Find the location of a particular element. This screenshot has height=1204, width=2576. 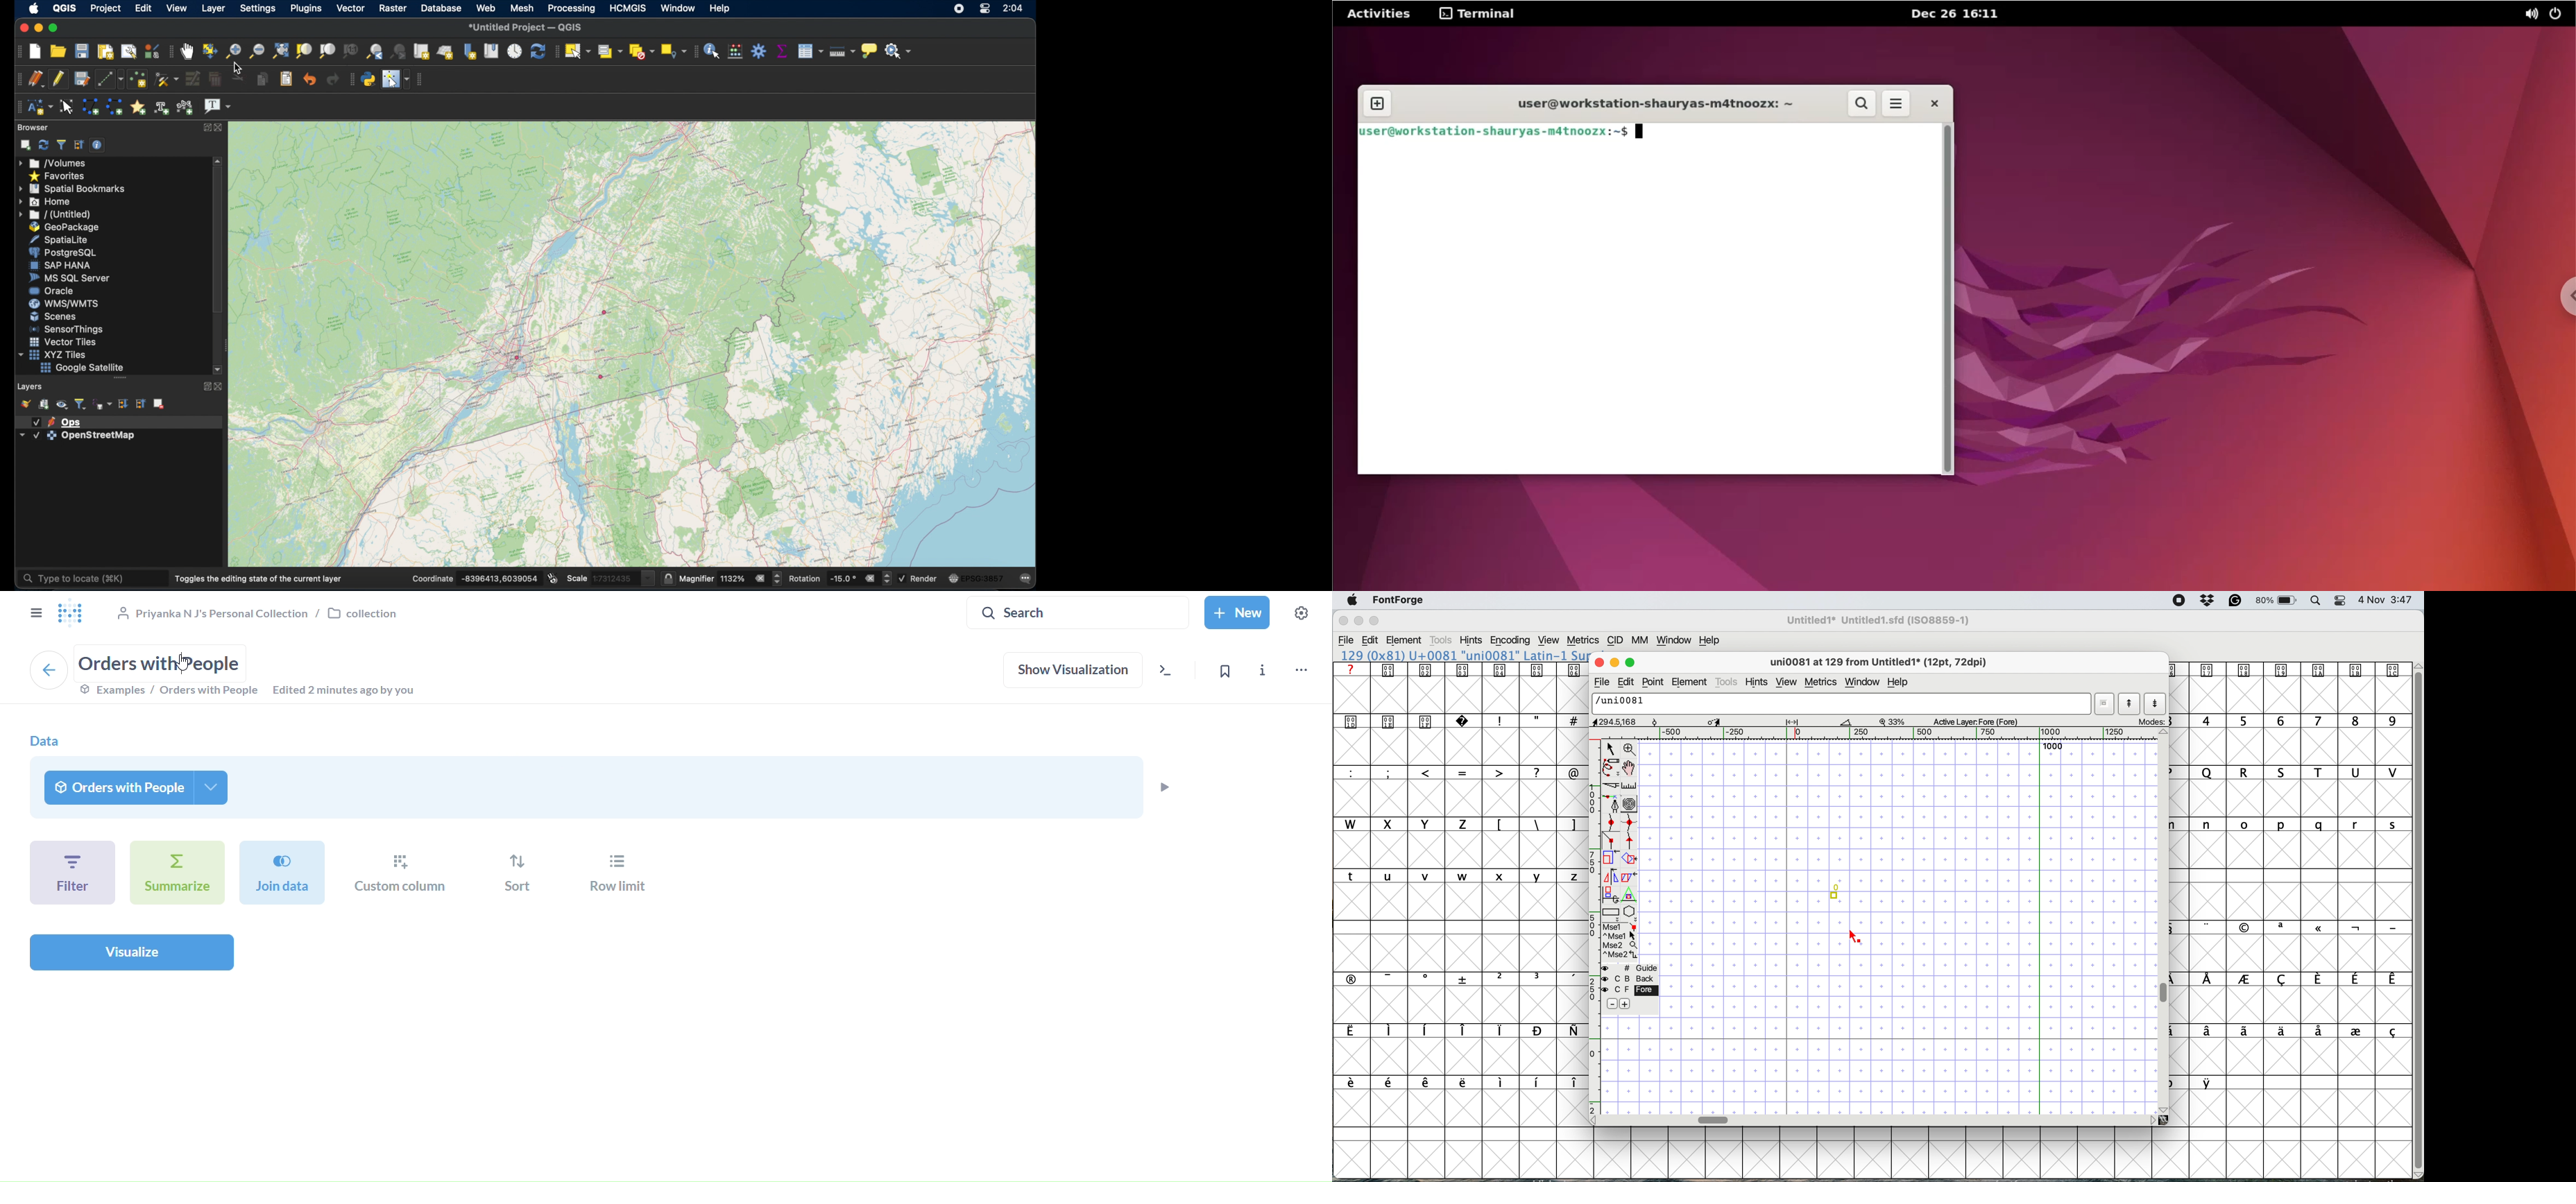

add point feature is located at coordinates (138, 79).